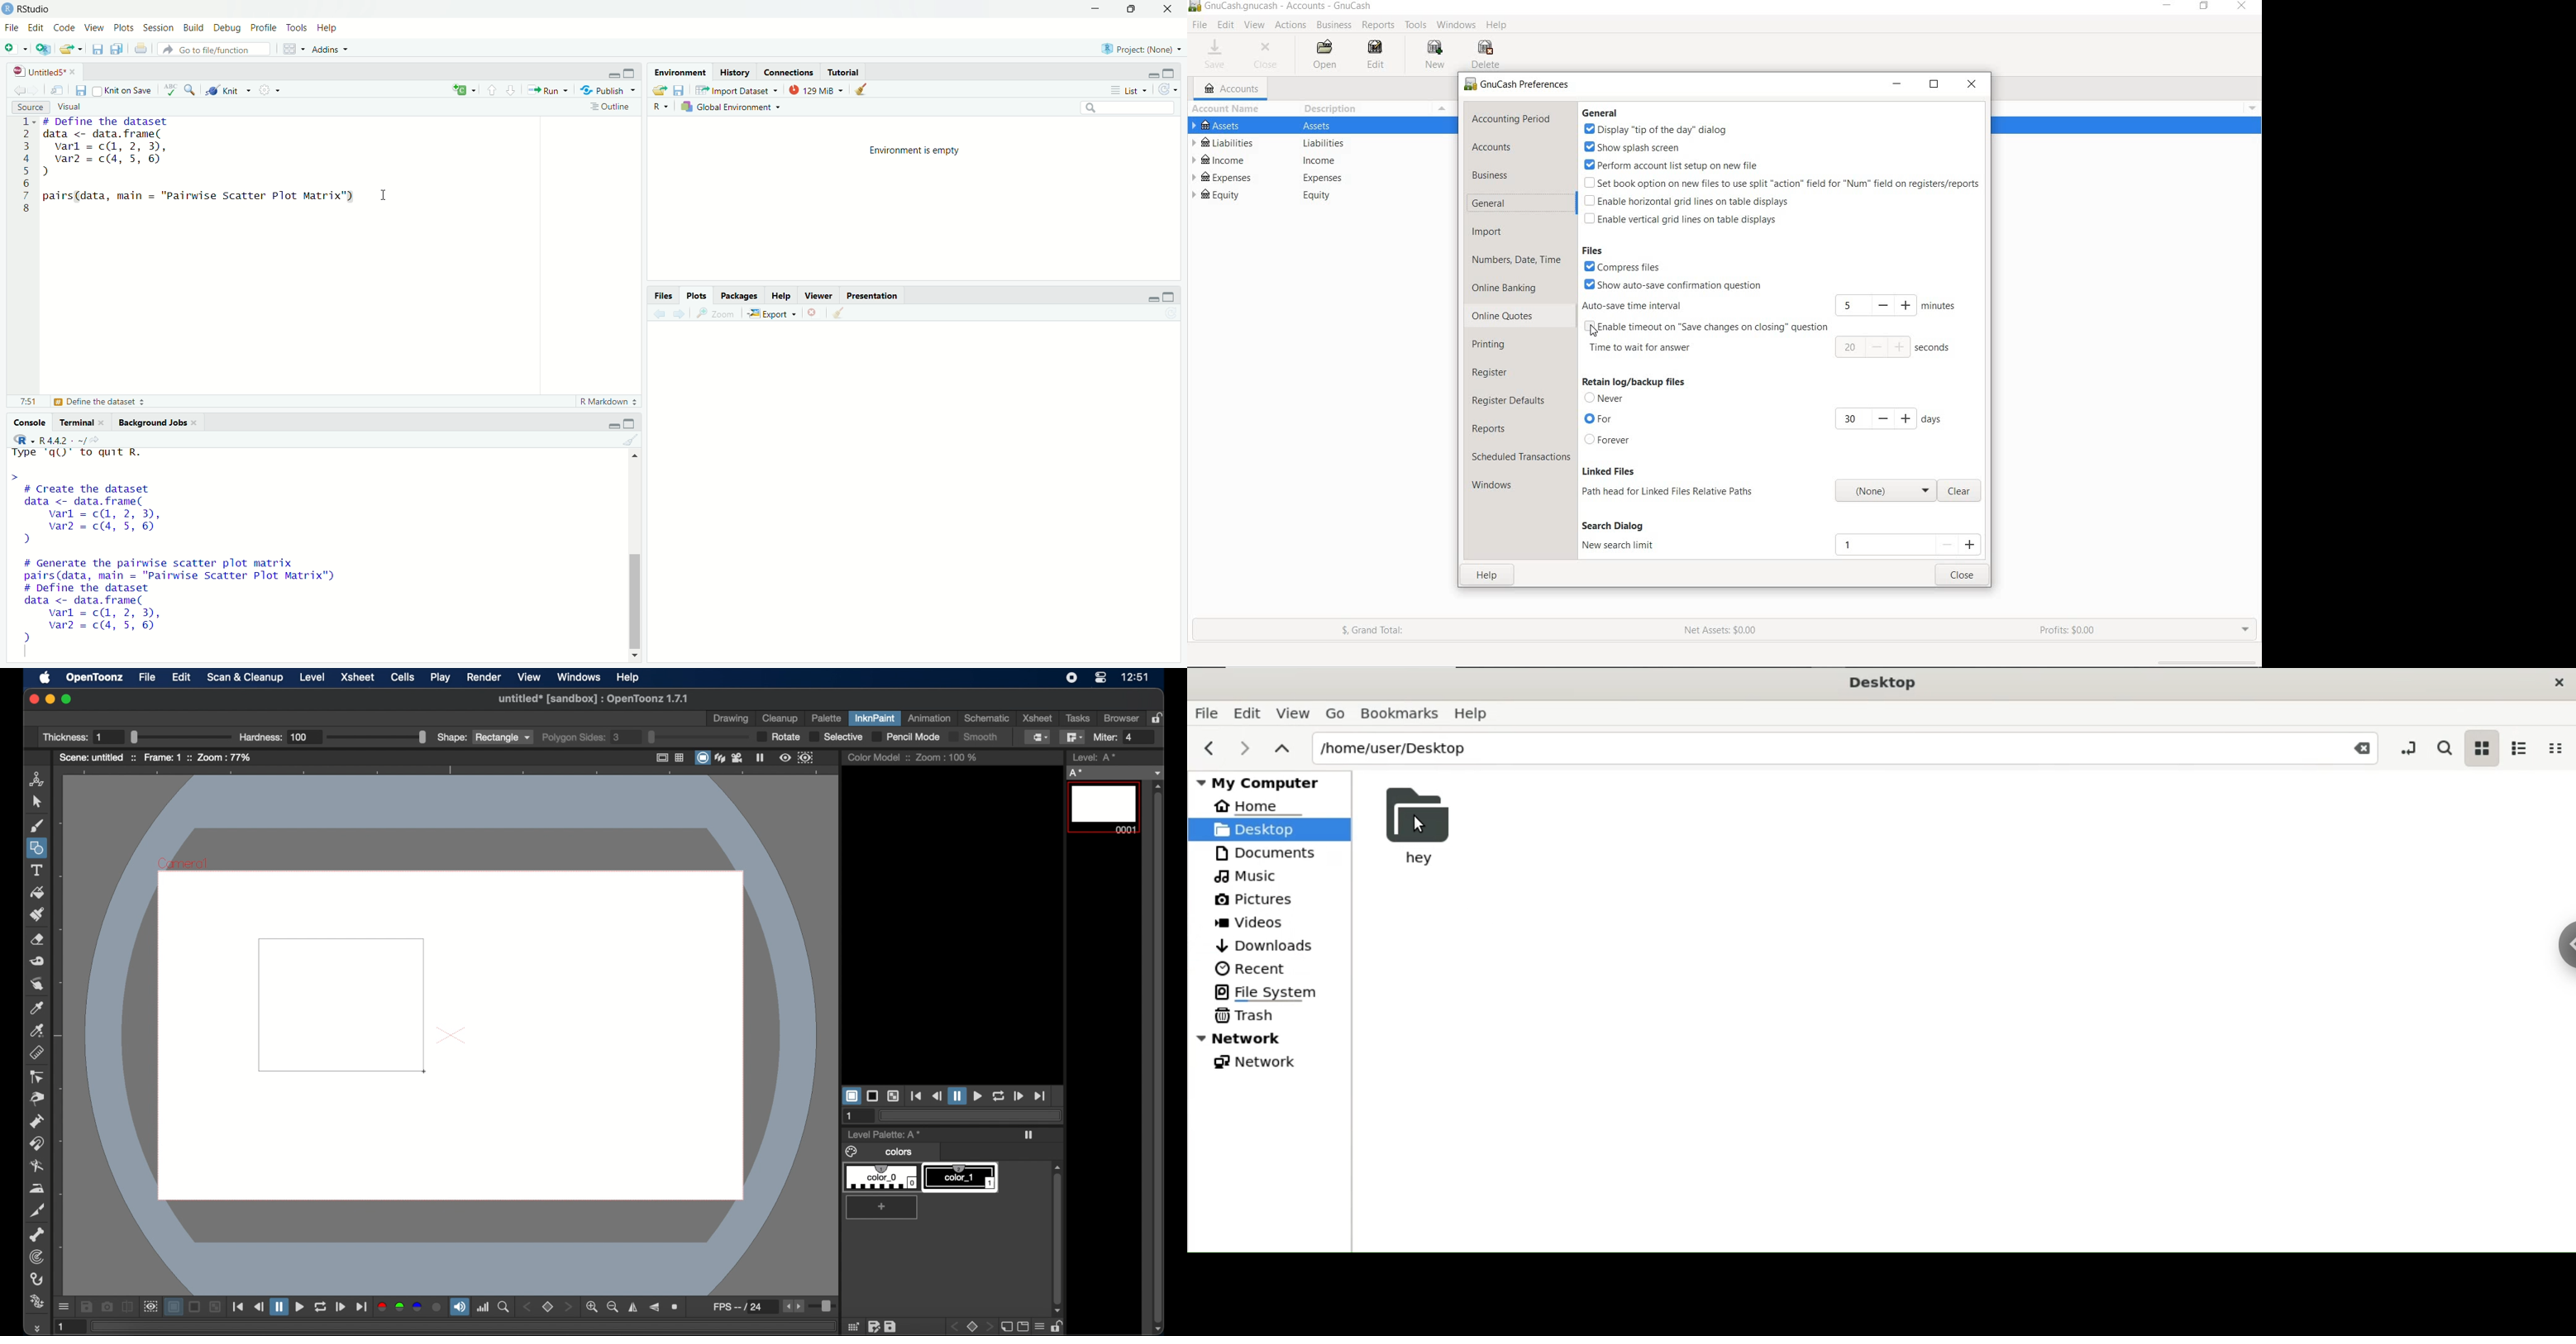  Describe the element at coordinates (158, 27) in the screenshot. I see `Session` at that location.